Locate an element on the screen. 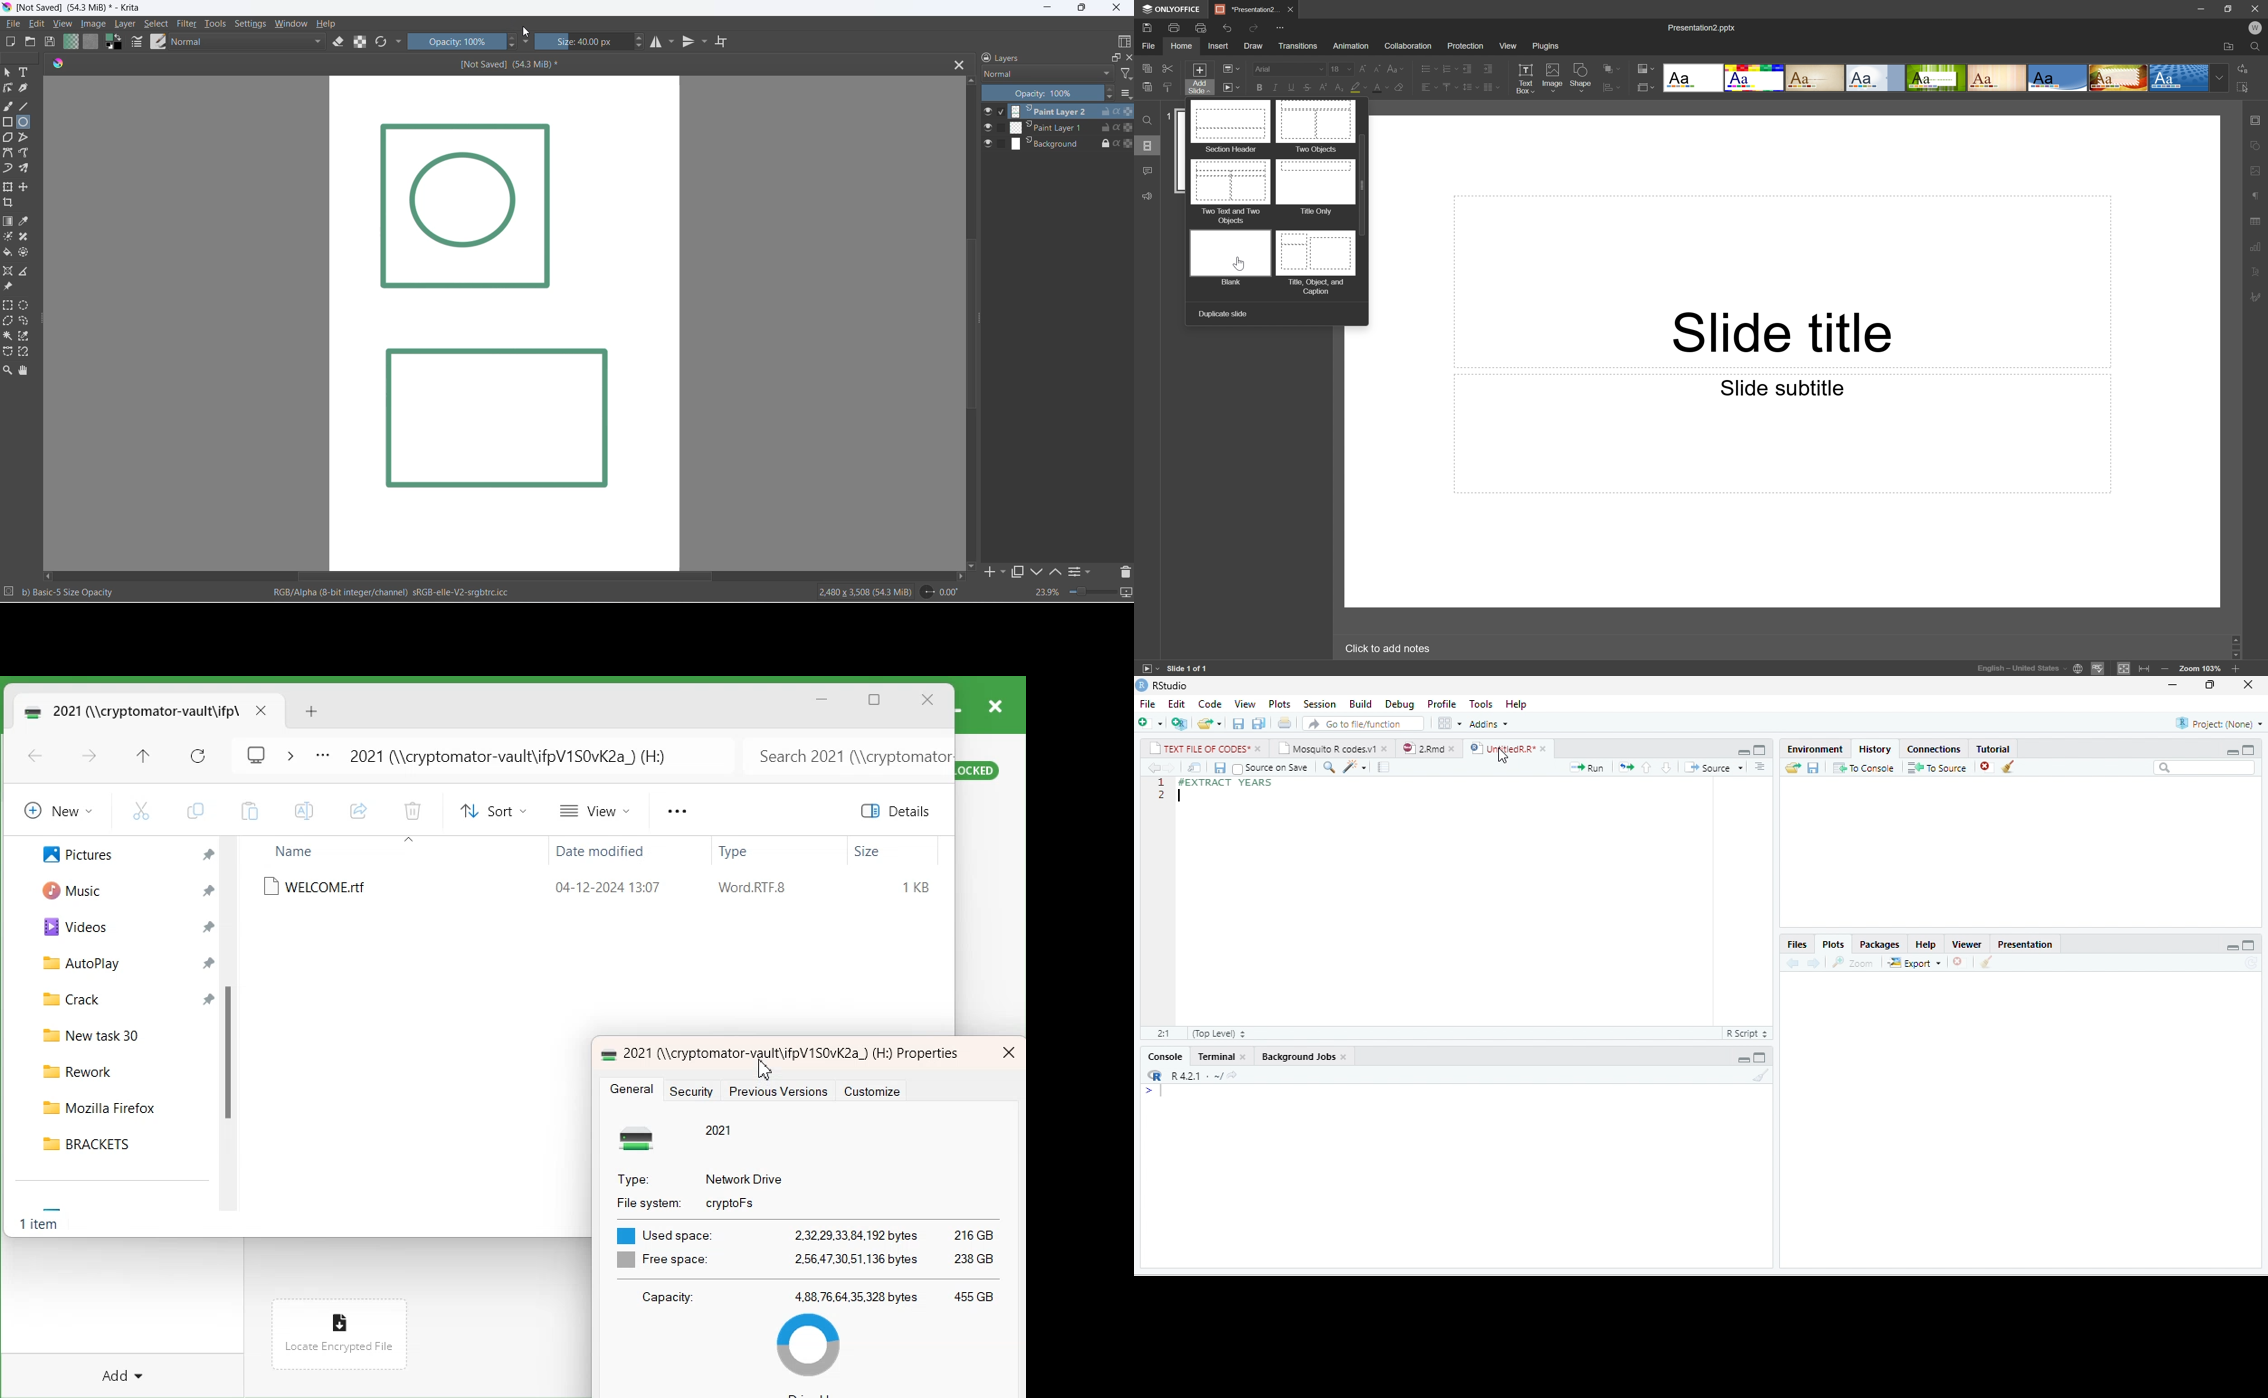  Locate encrypted file is located at coordinates (339, 1346).